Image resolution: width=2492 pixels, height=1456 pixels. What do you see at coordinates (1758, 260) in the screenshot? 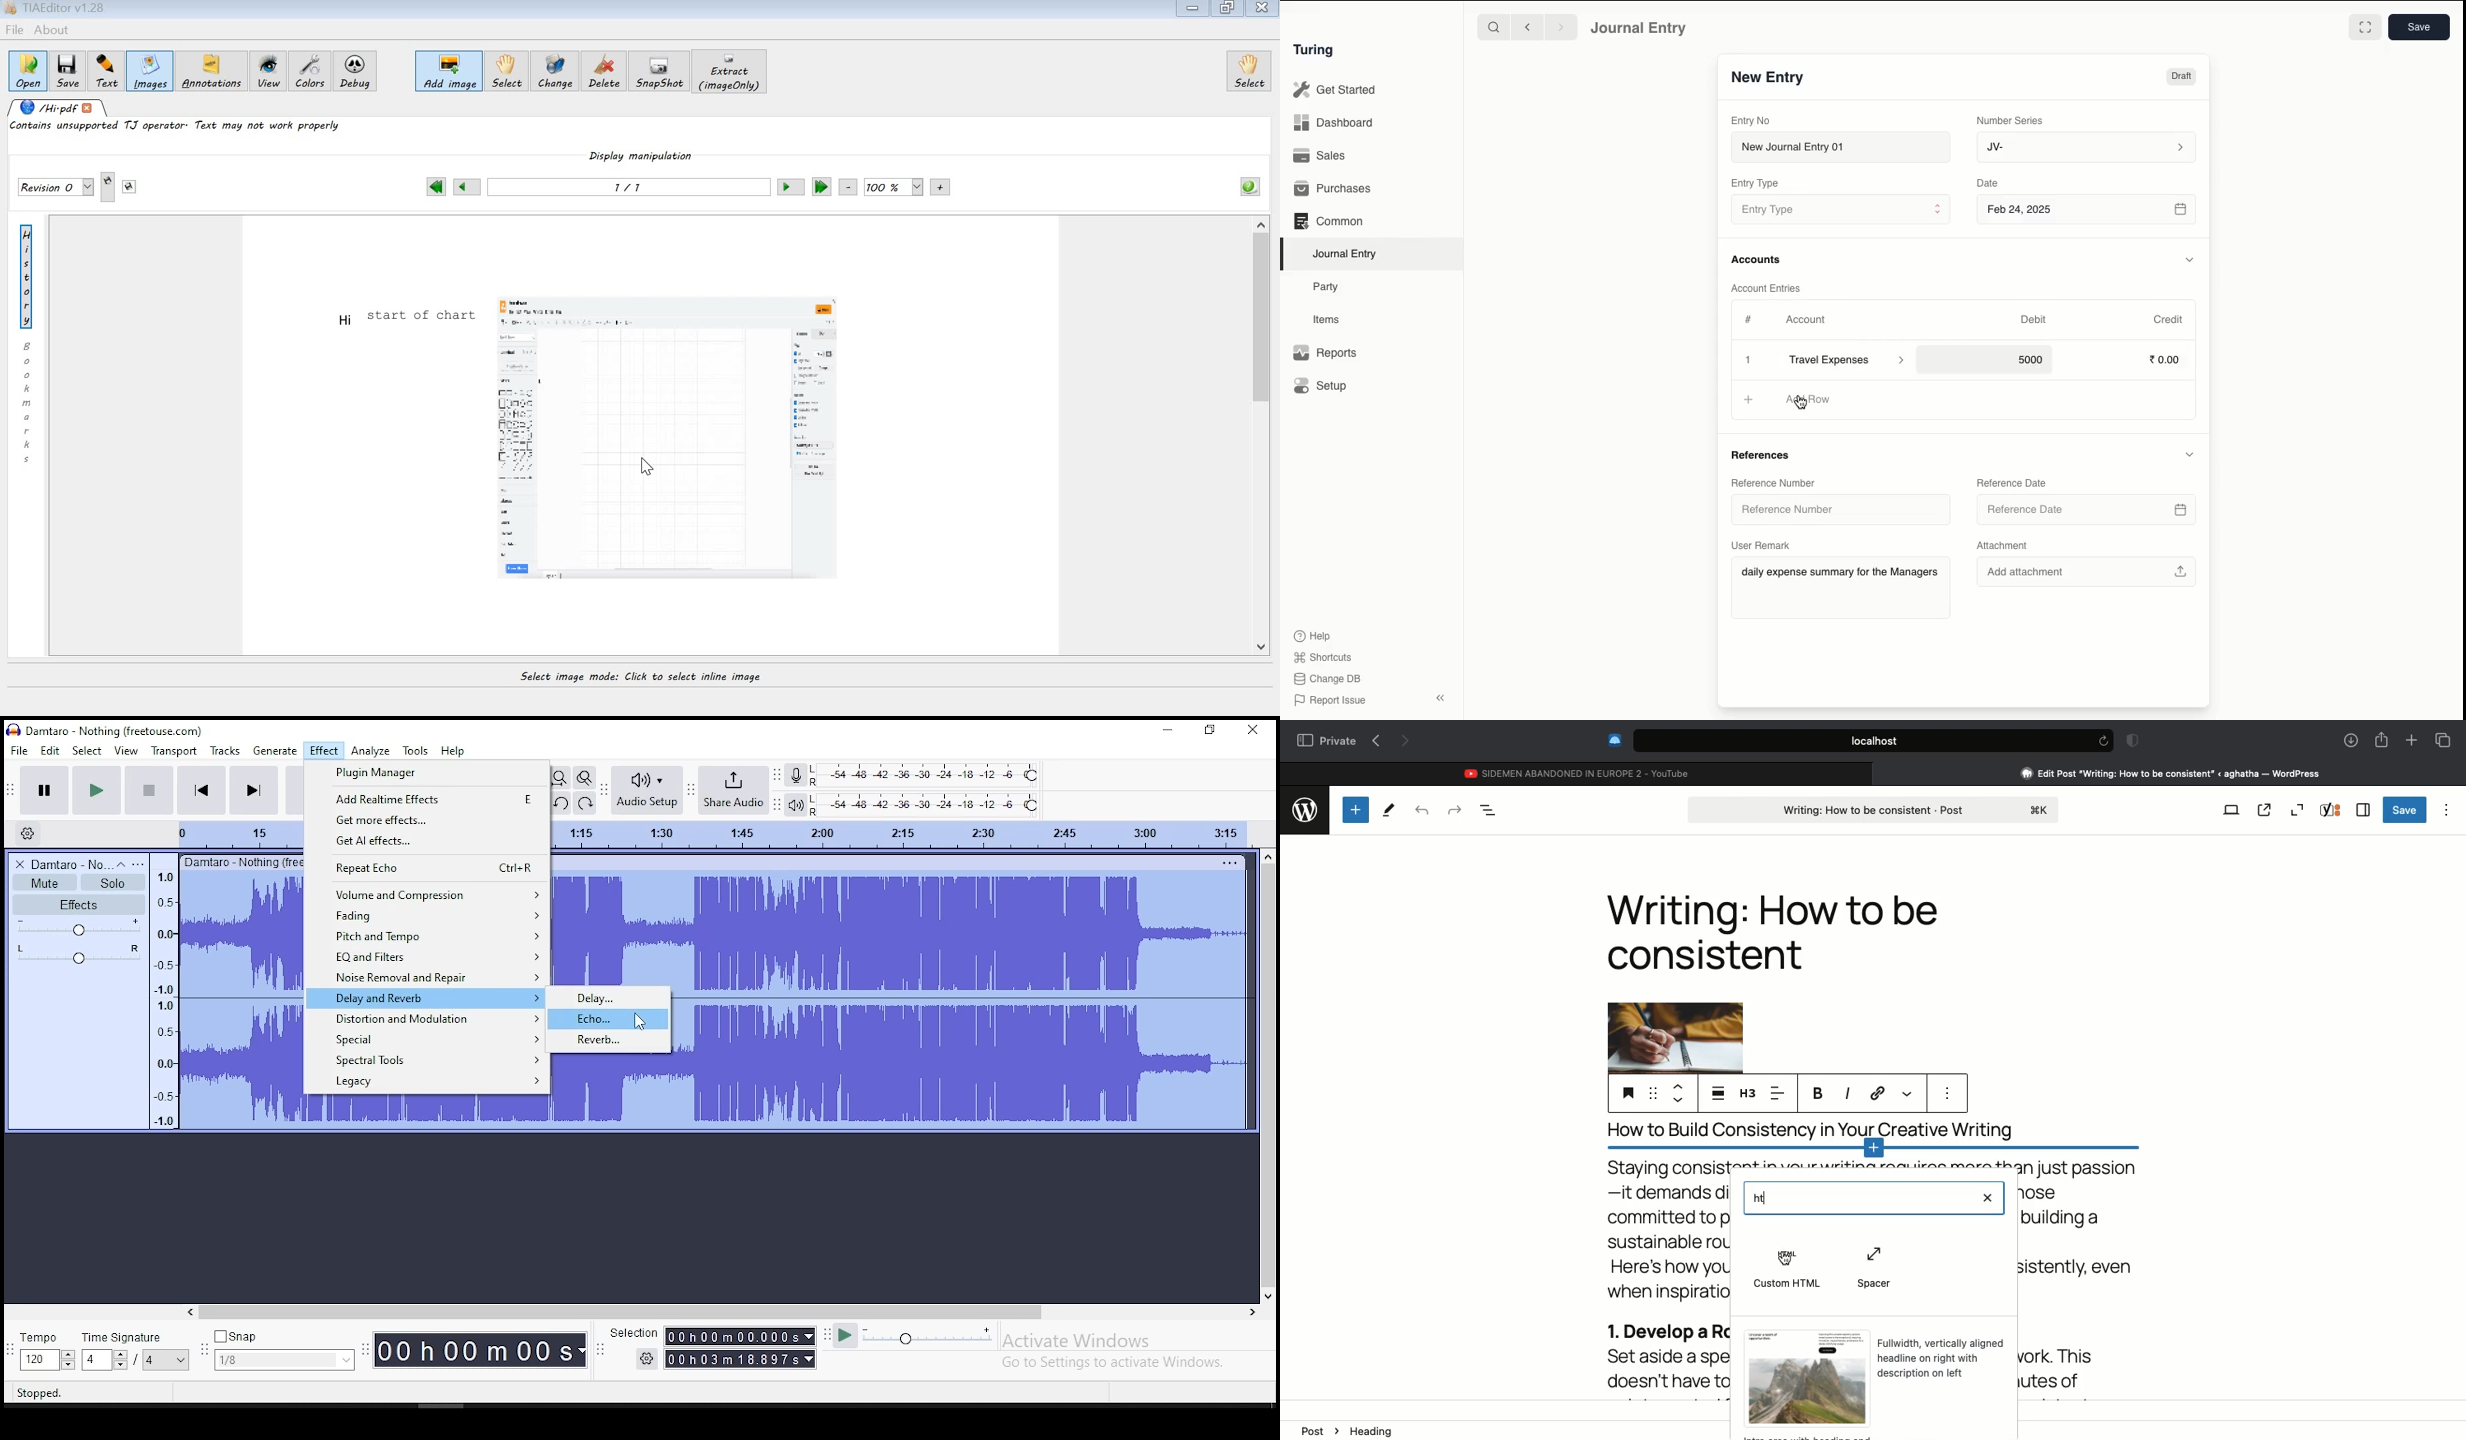
I see `Accounts` at bounding box center [1758, 260].